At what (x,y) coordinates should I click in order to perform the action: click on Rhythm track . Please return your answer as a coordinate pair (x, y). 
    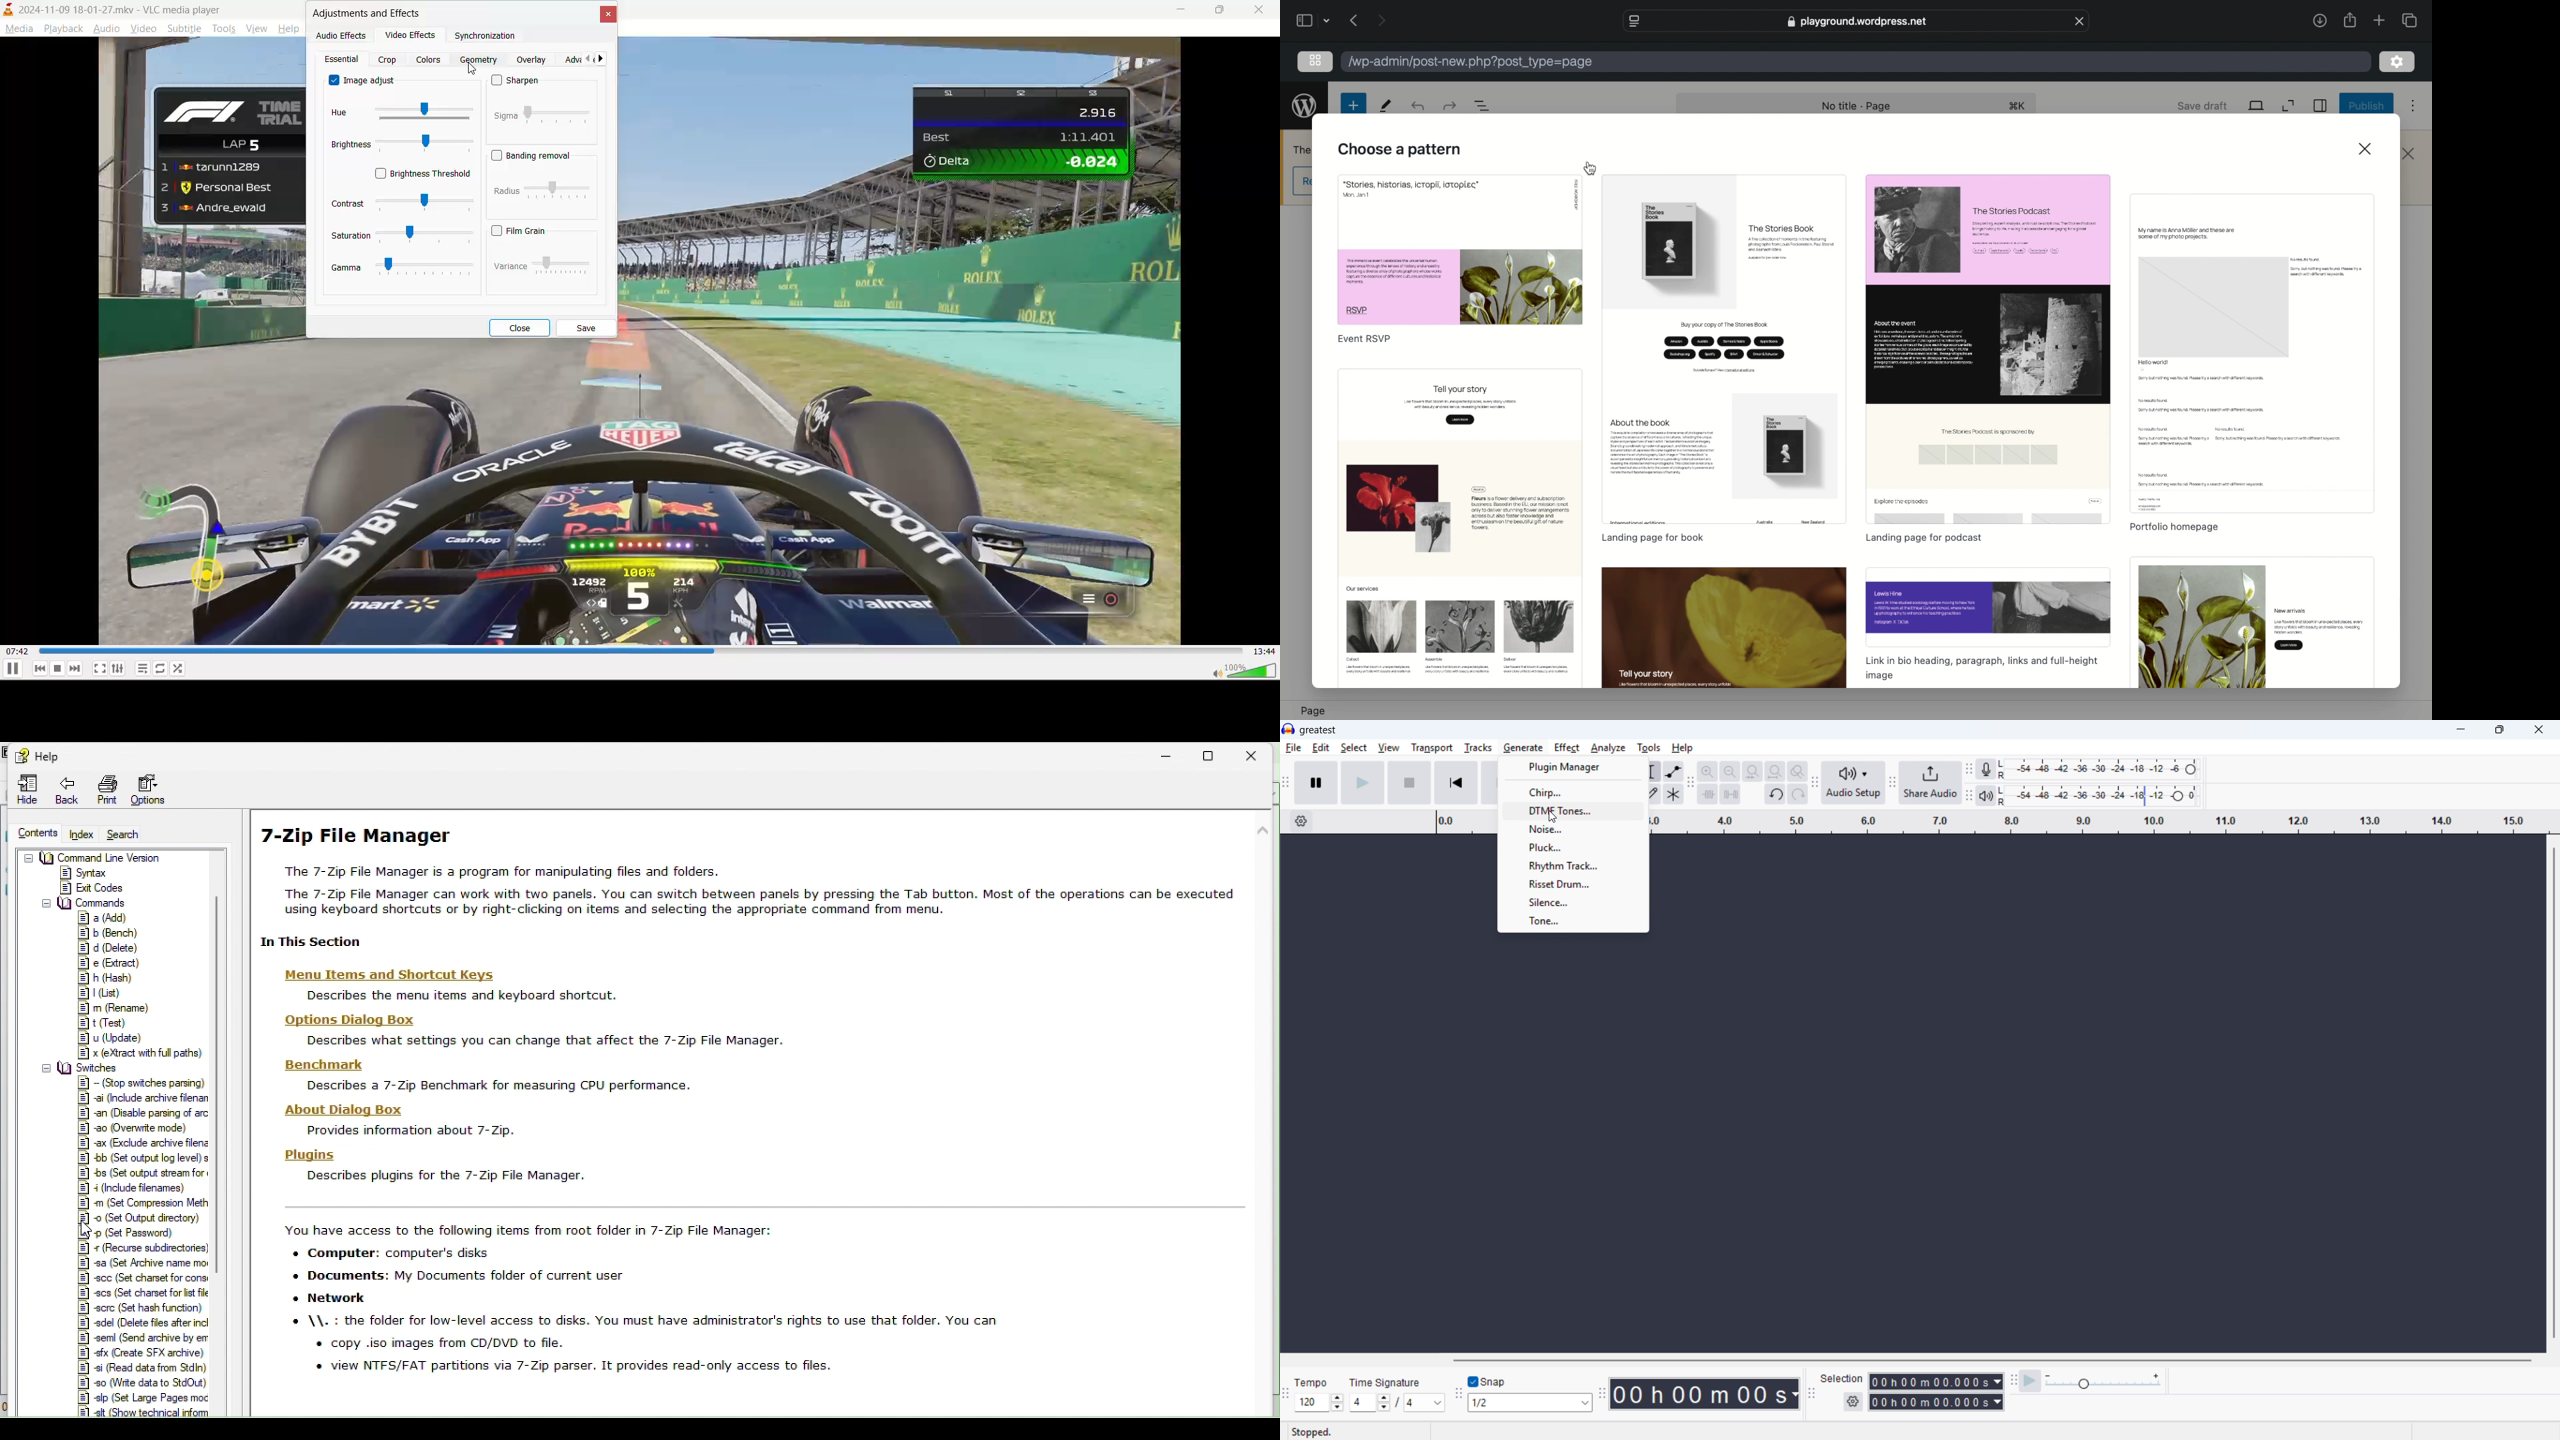
    Looking at the image, I should click on (1573, 865).